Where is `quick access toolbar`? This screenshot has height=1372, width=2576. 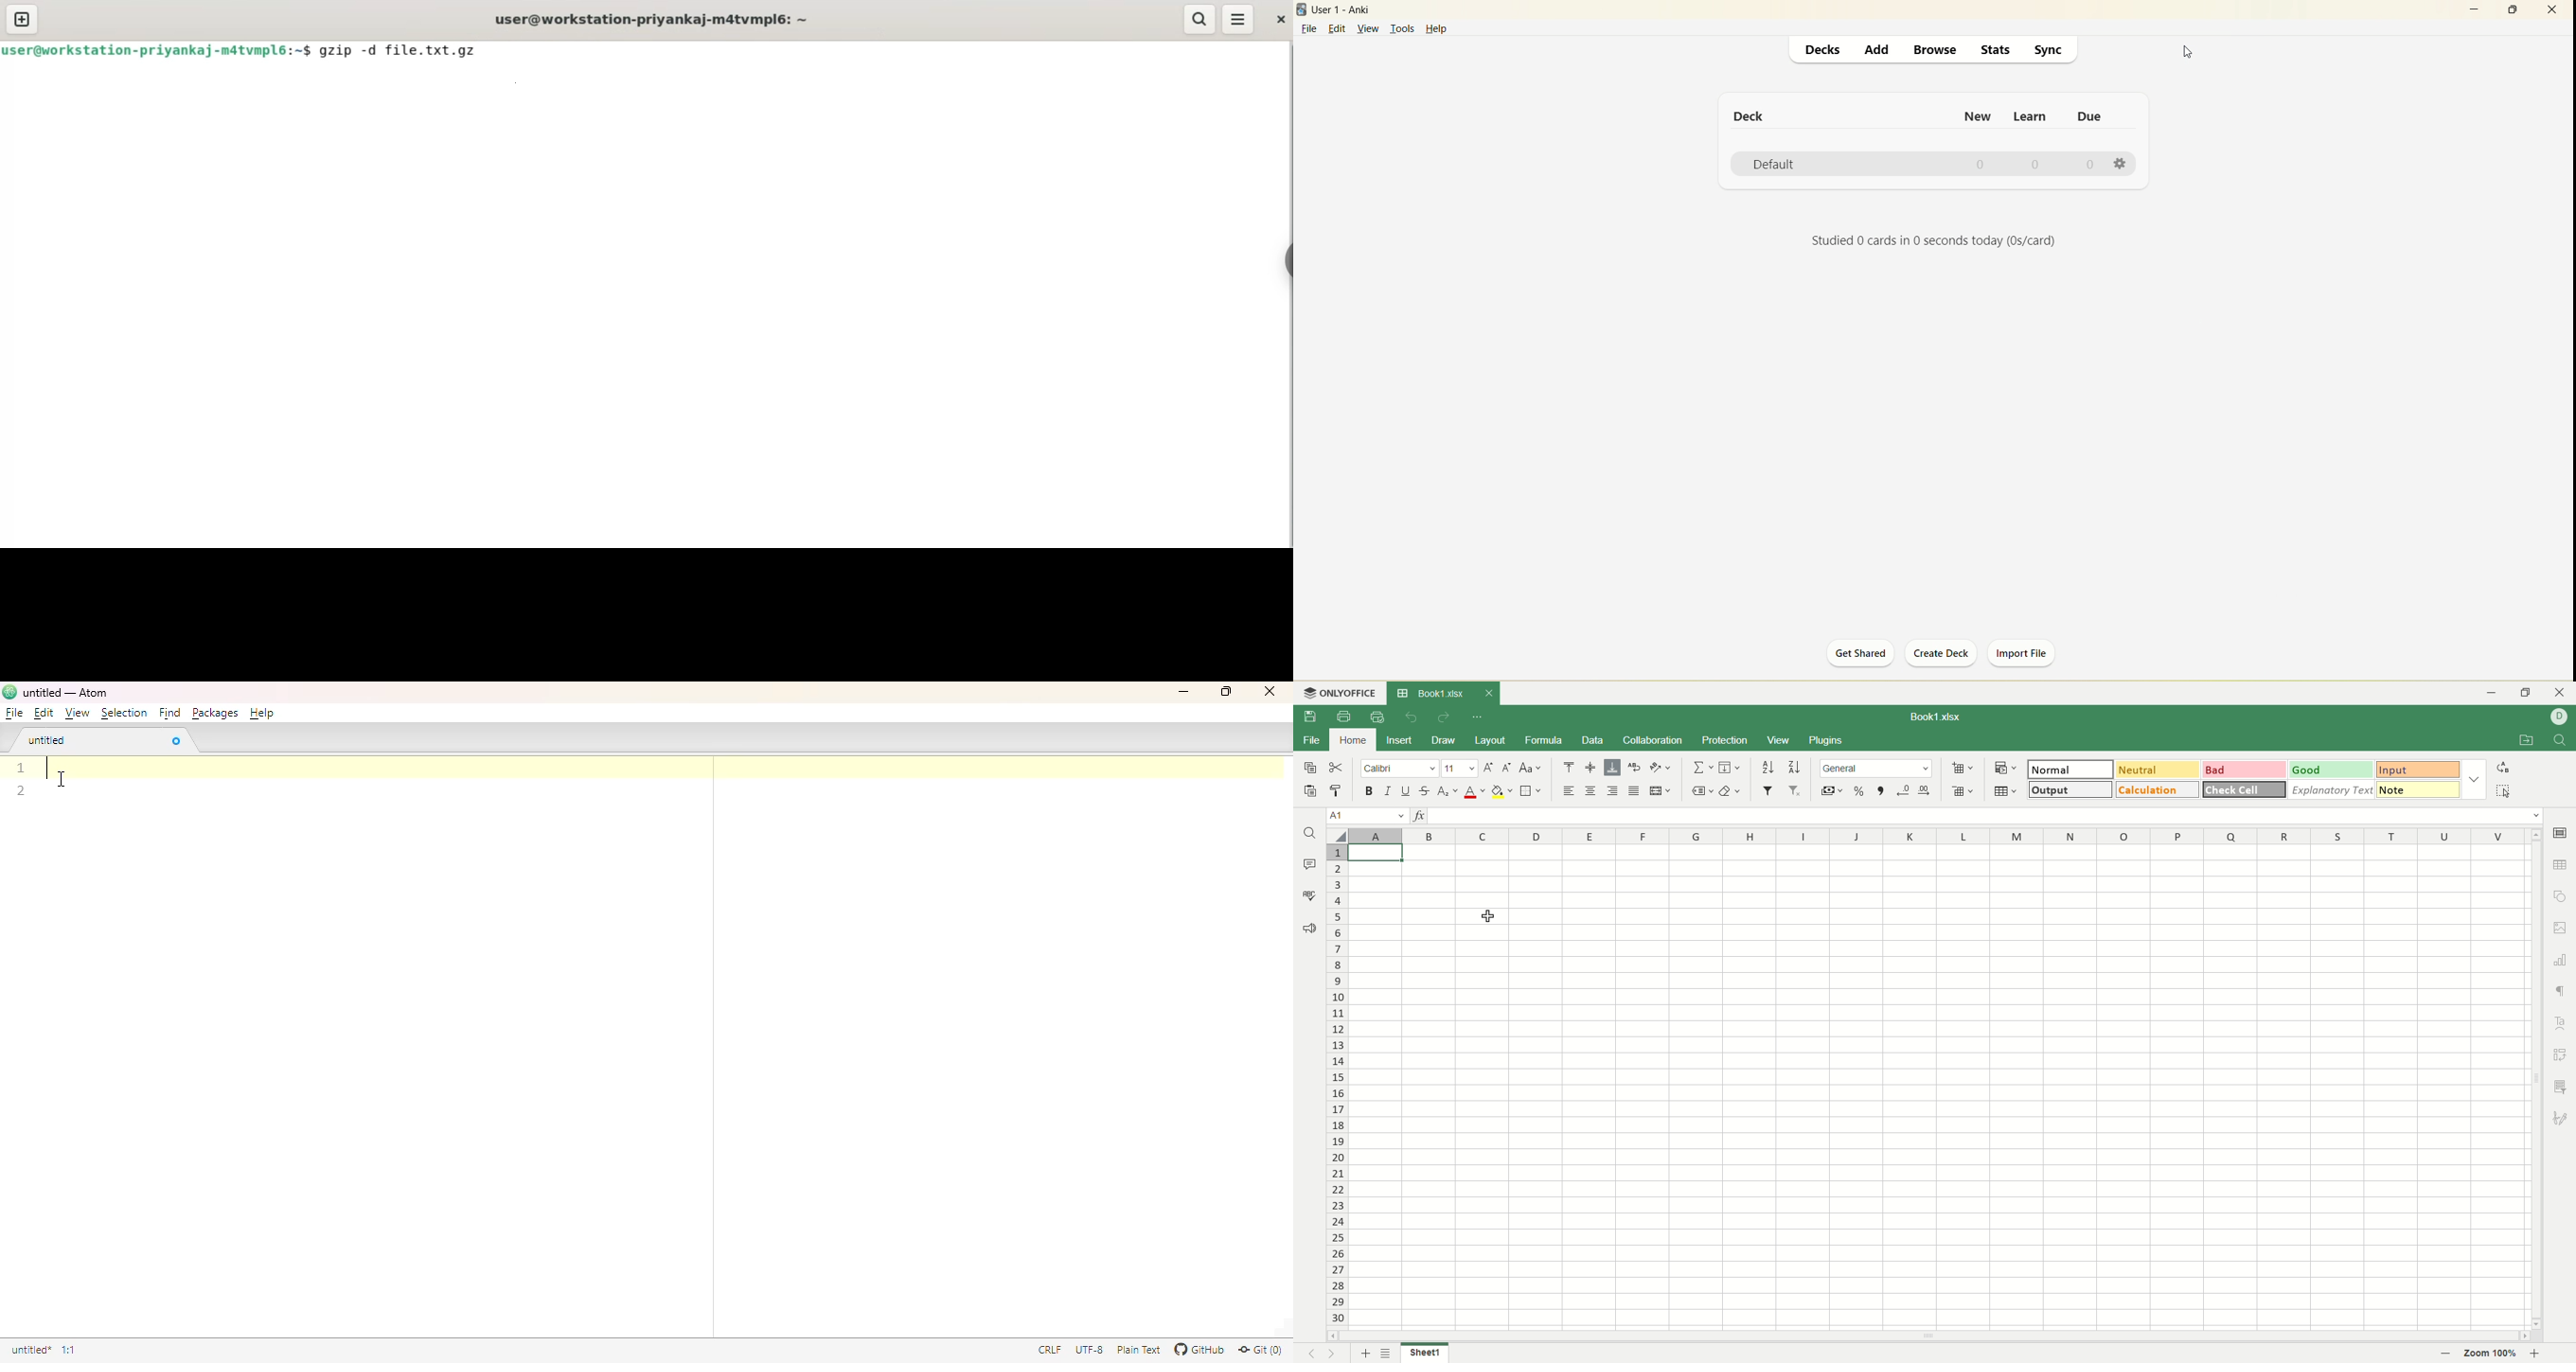
quick access toolbar is located at coordinates (1478, 718).